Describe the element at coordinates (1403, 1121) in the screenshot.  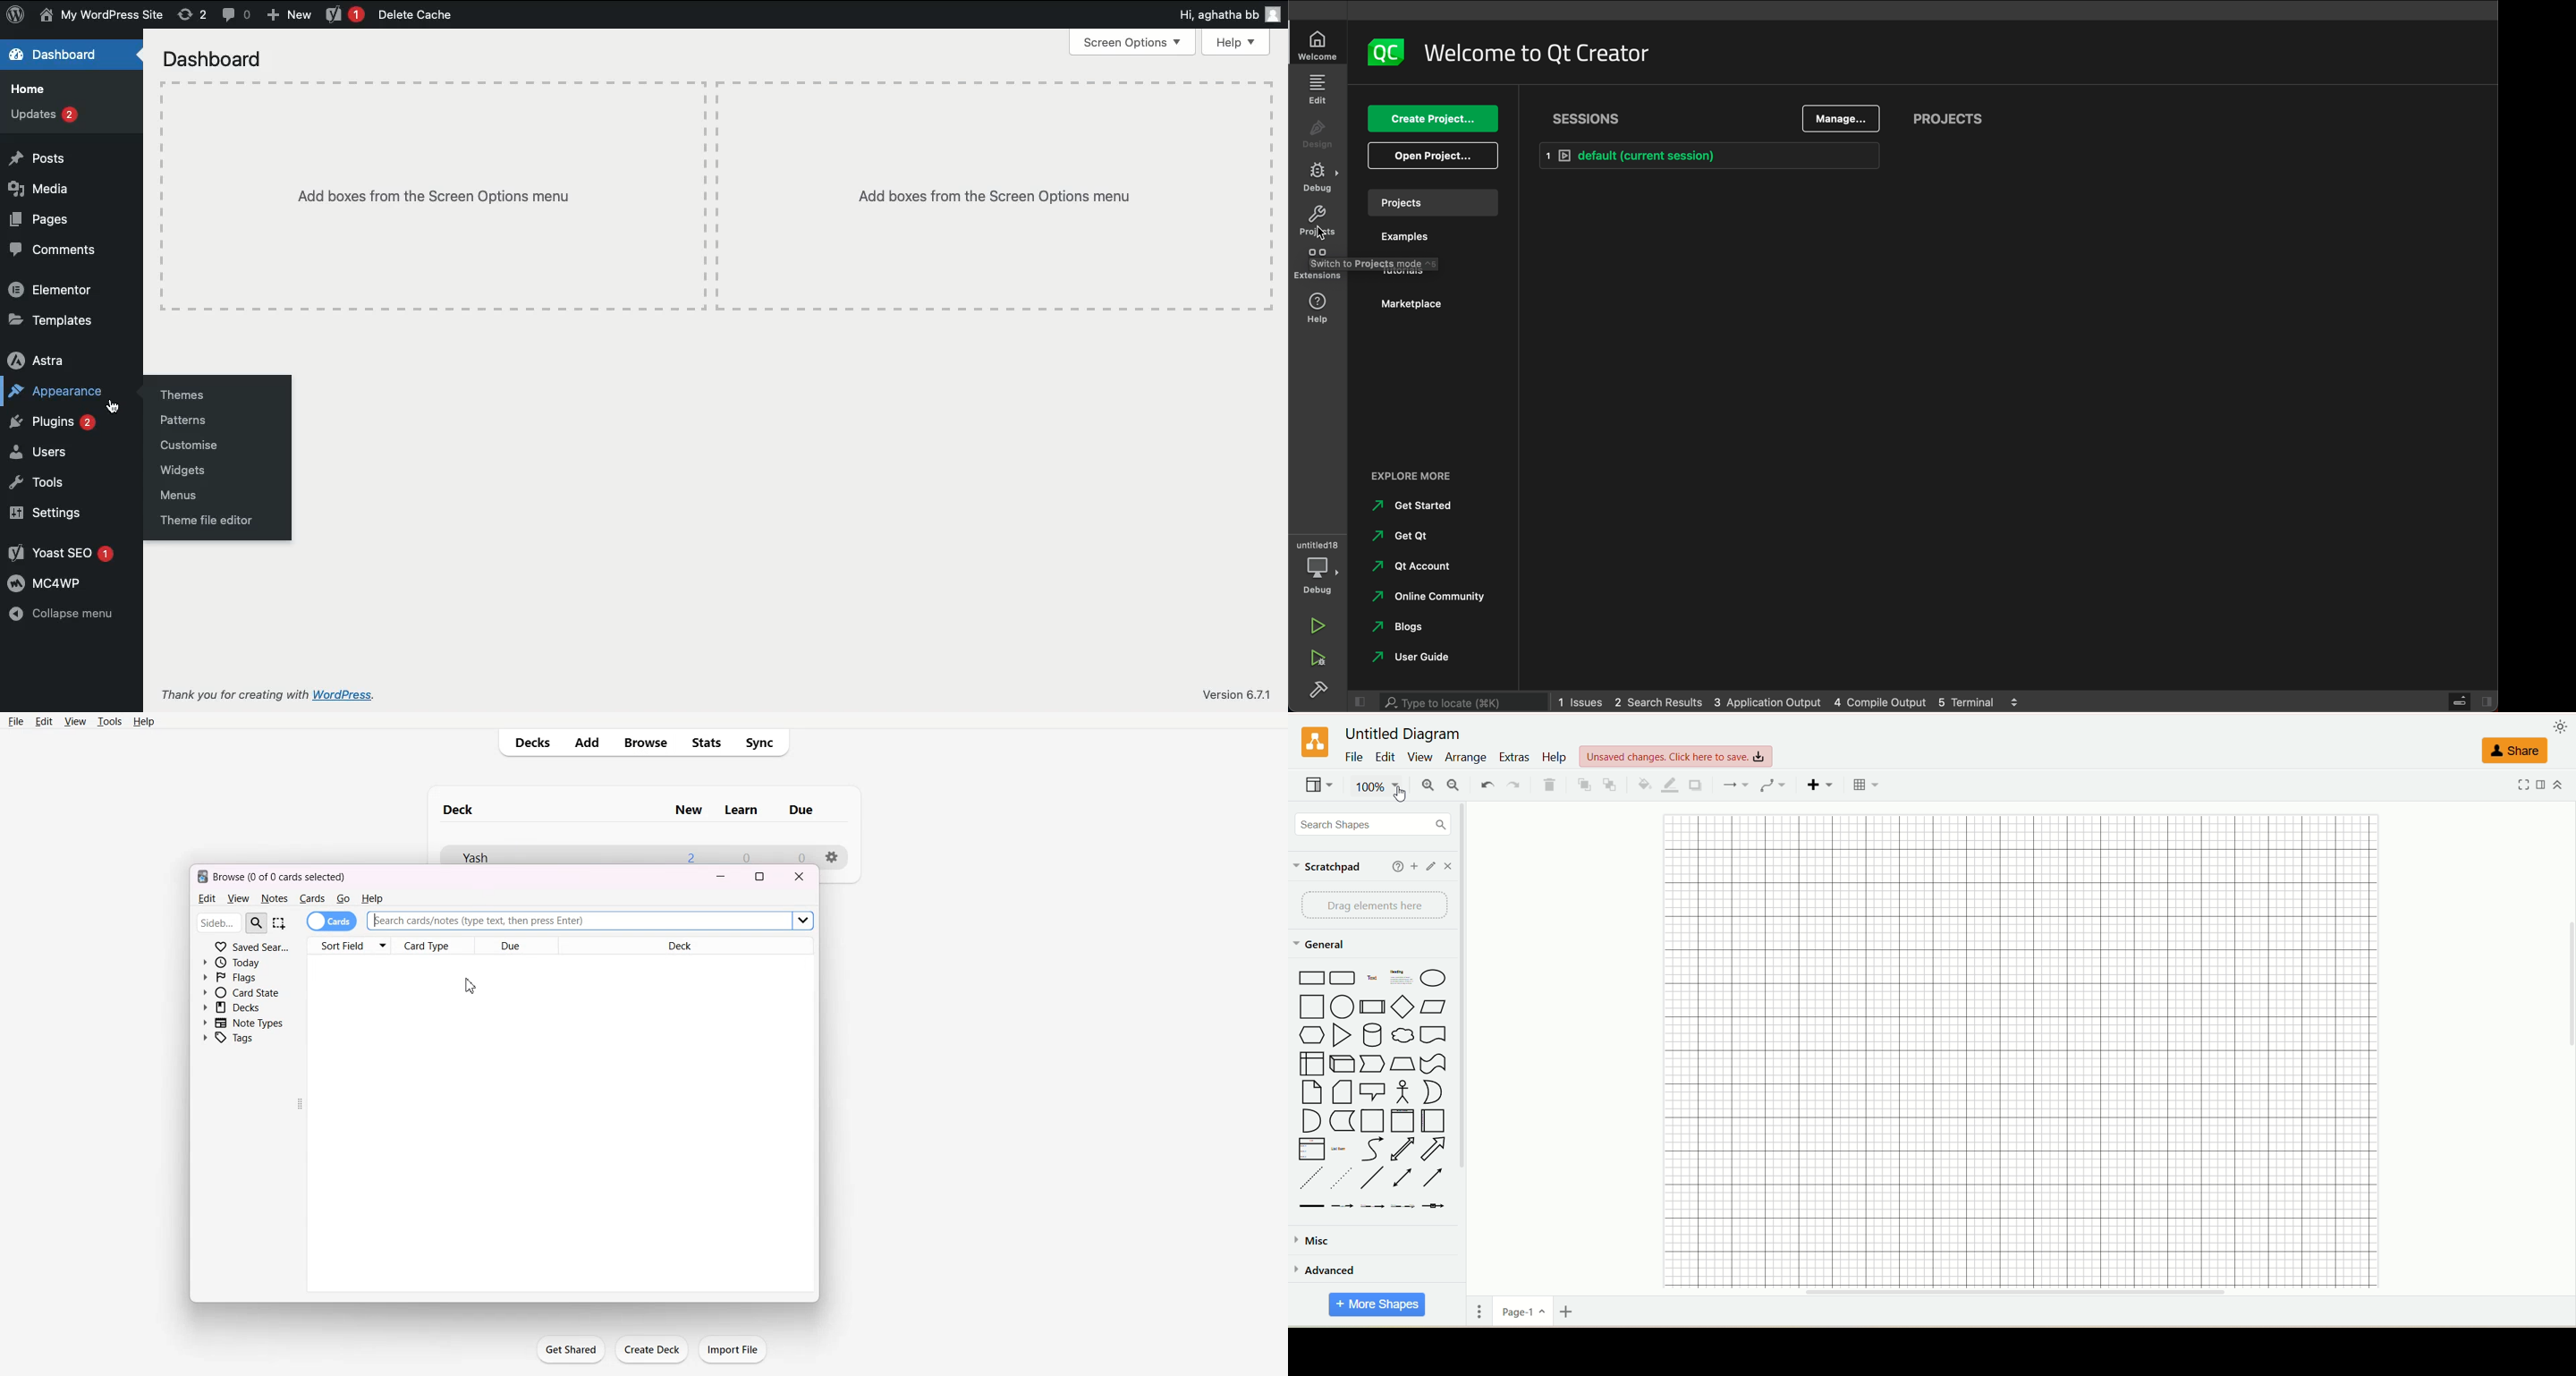
I see `vertical container` at that location.